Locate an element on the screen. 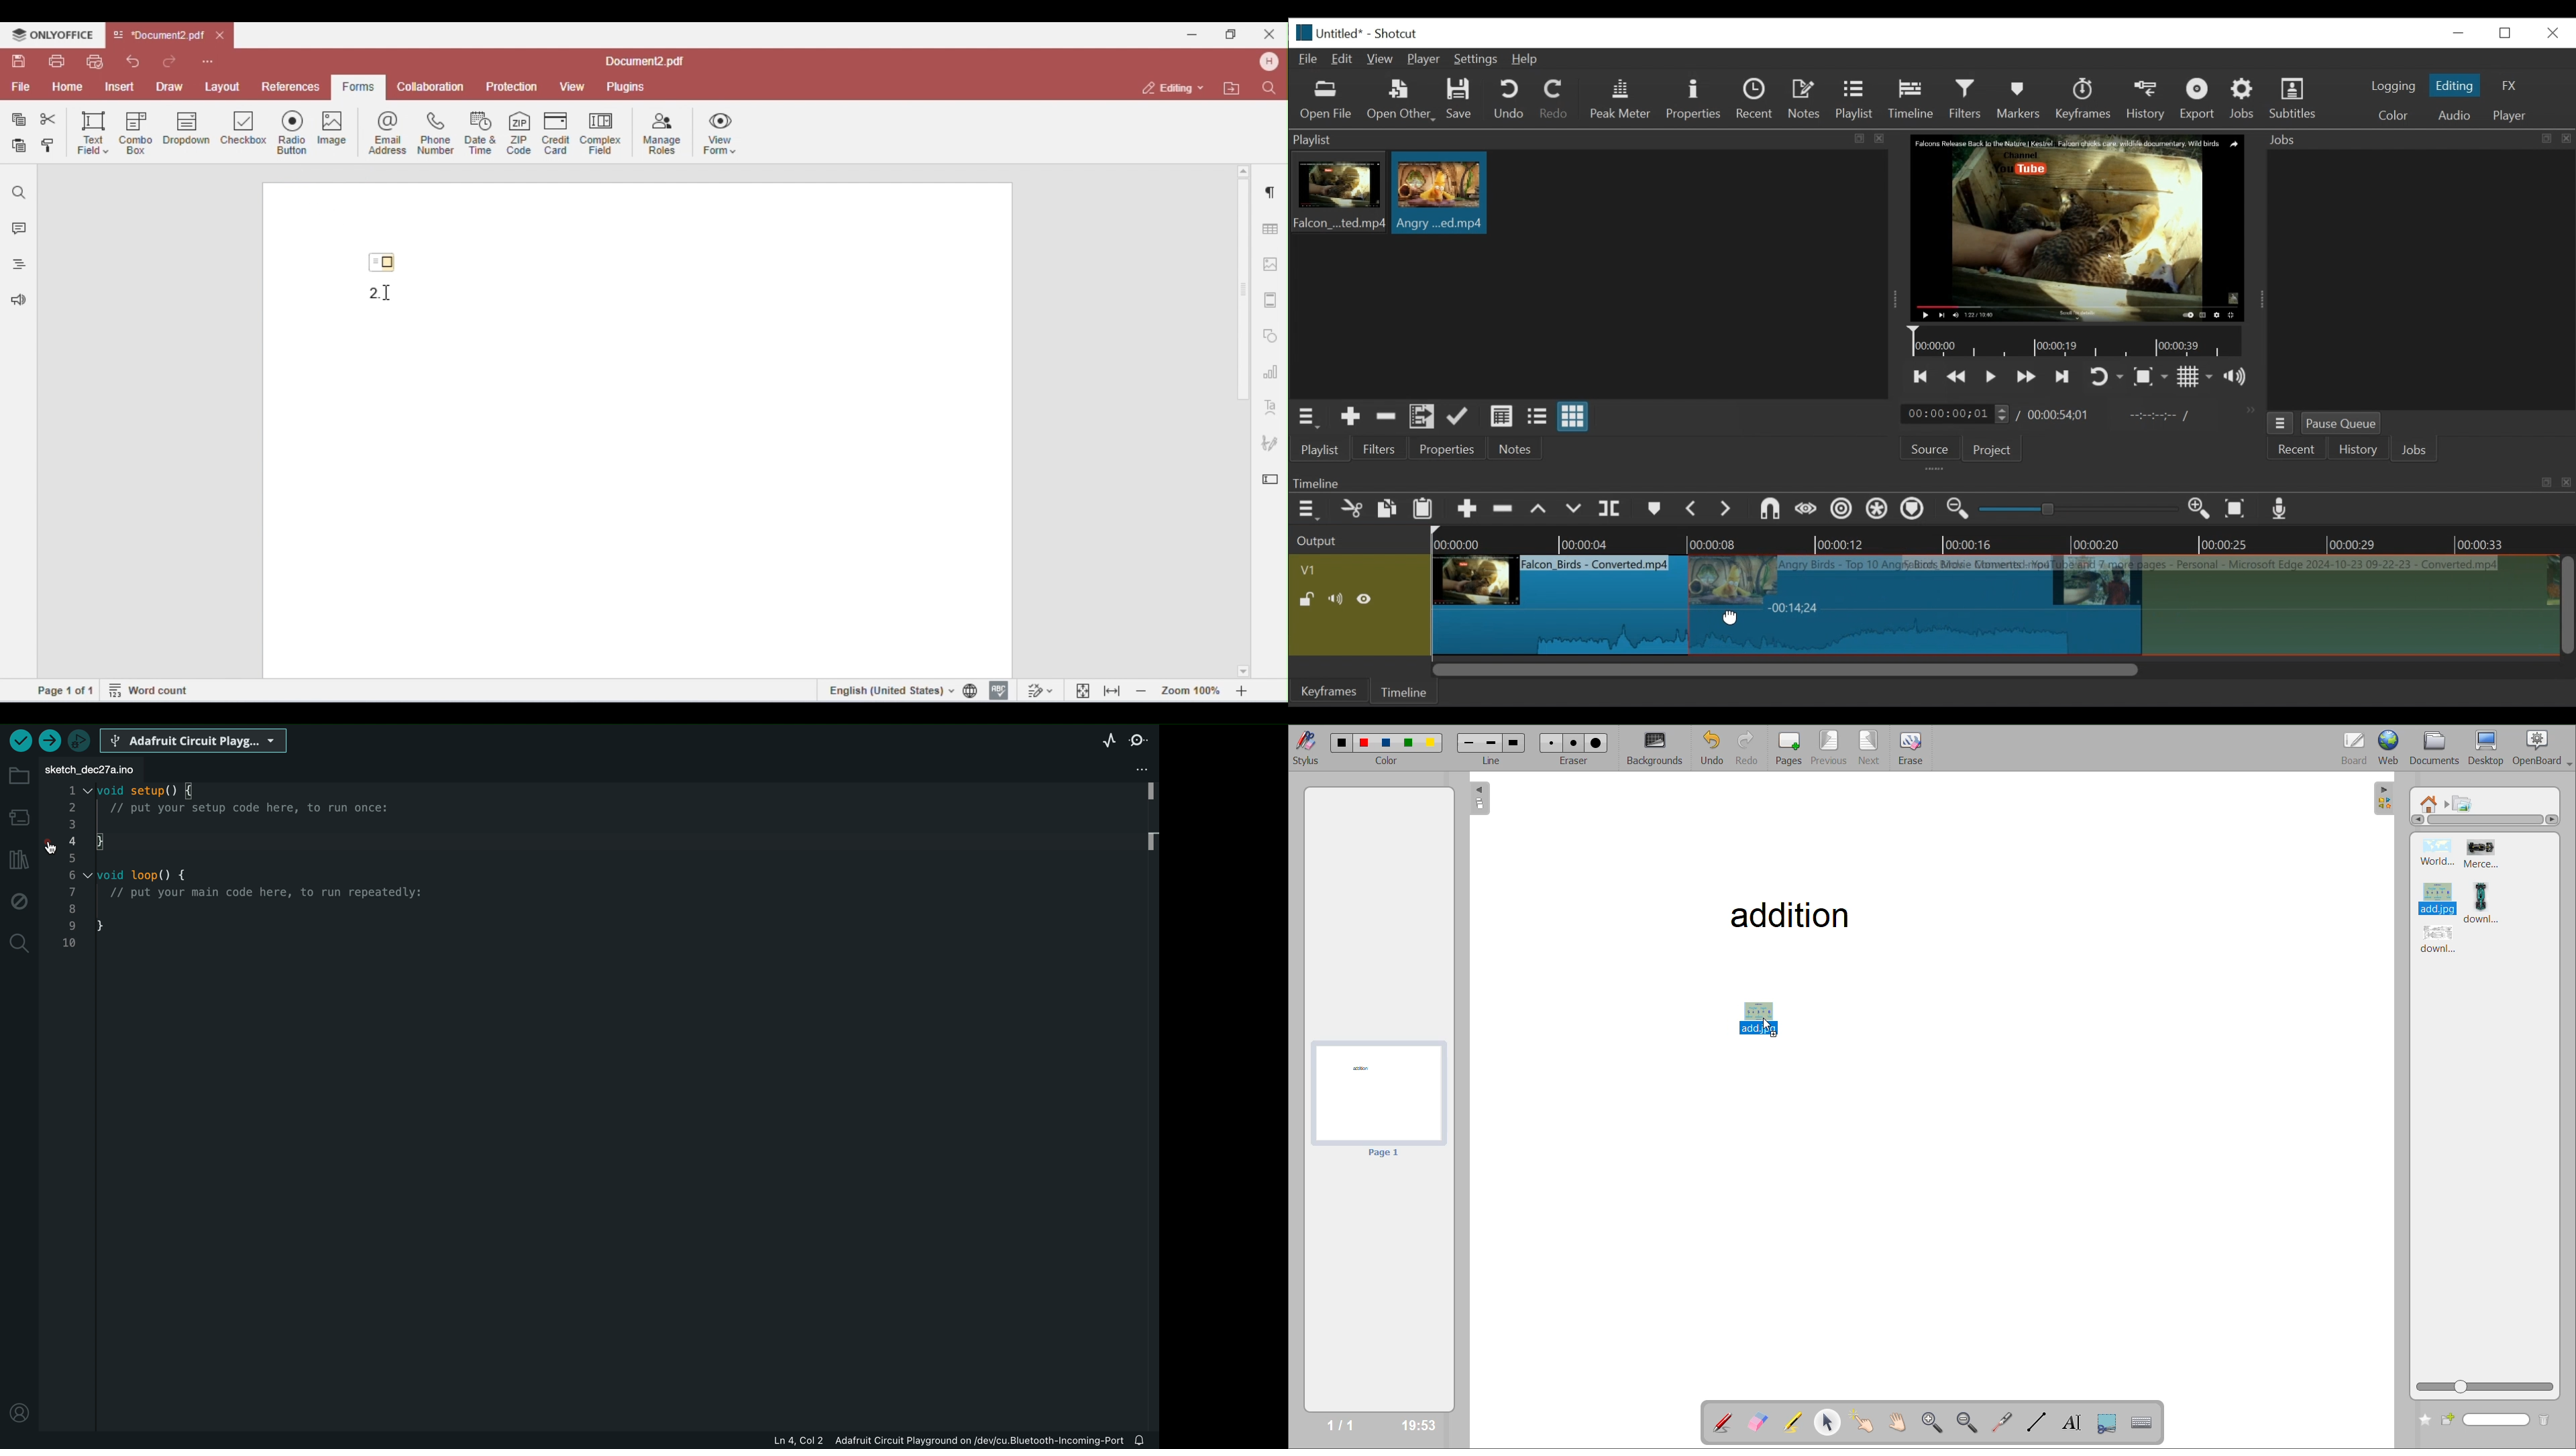 The height and width of the screenshot is (1456, 2576). Ripple all tracks is located at coordinates (1876, 511).